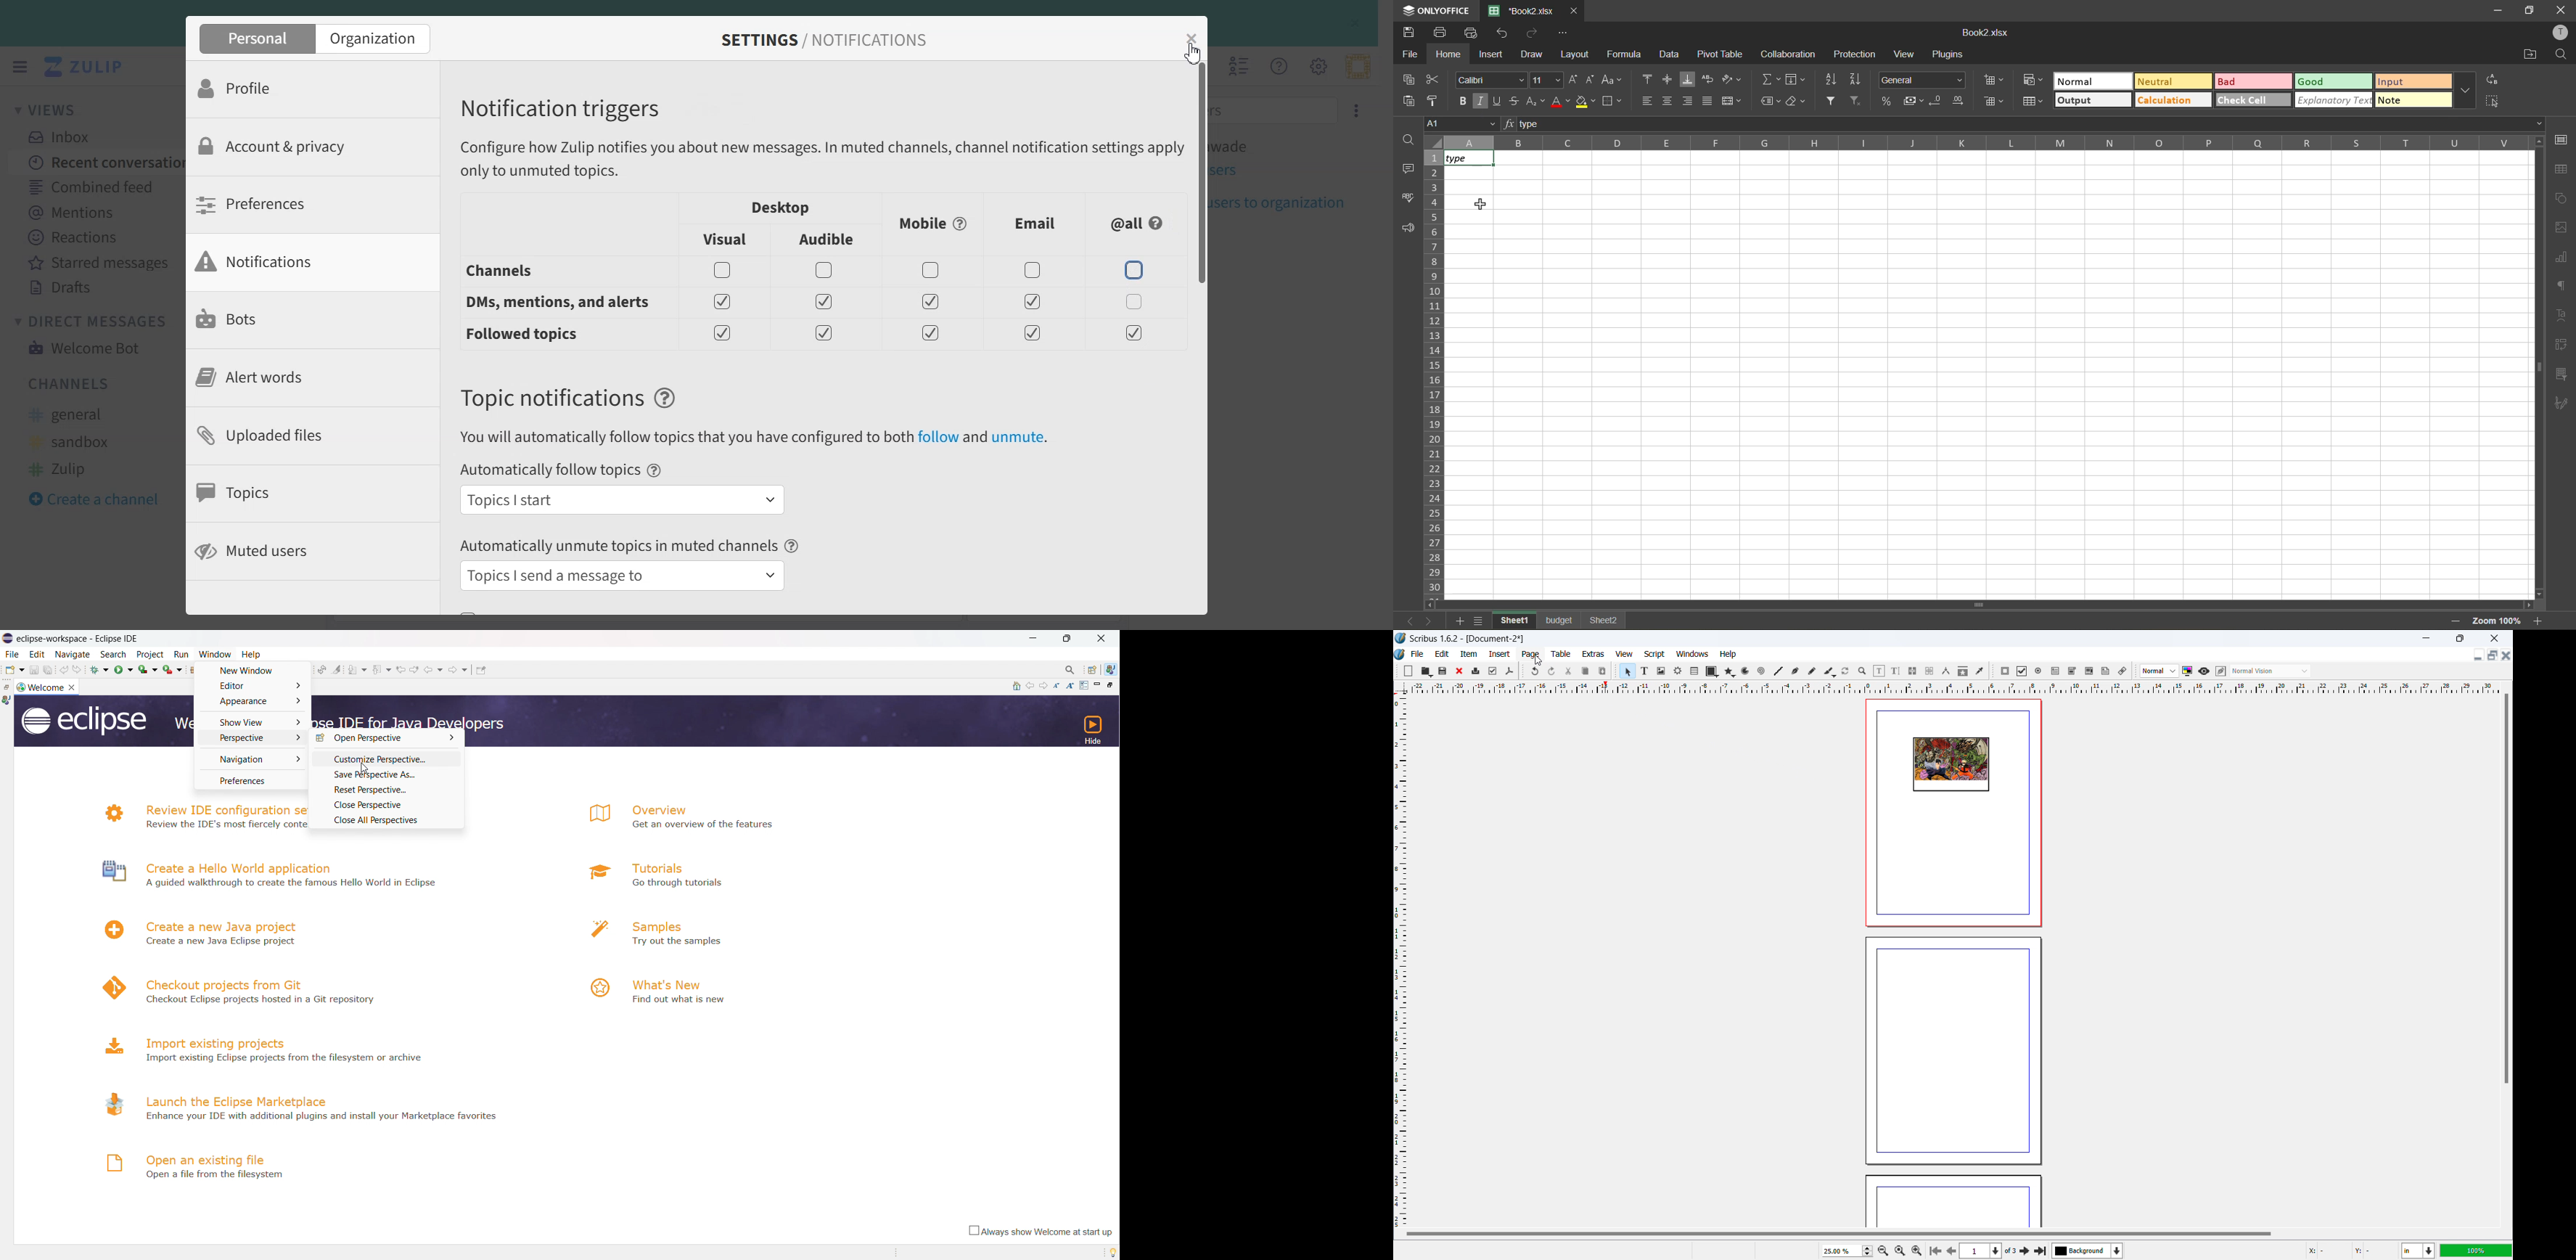  What do you see at coordinates (655, 470) in the screenshot?
I see `Help` at bounding box center [655, 470].